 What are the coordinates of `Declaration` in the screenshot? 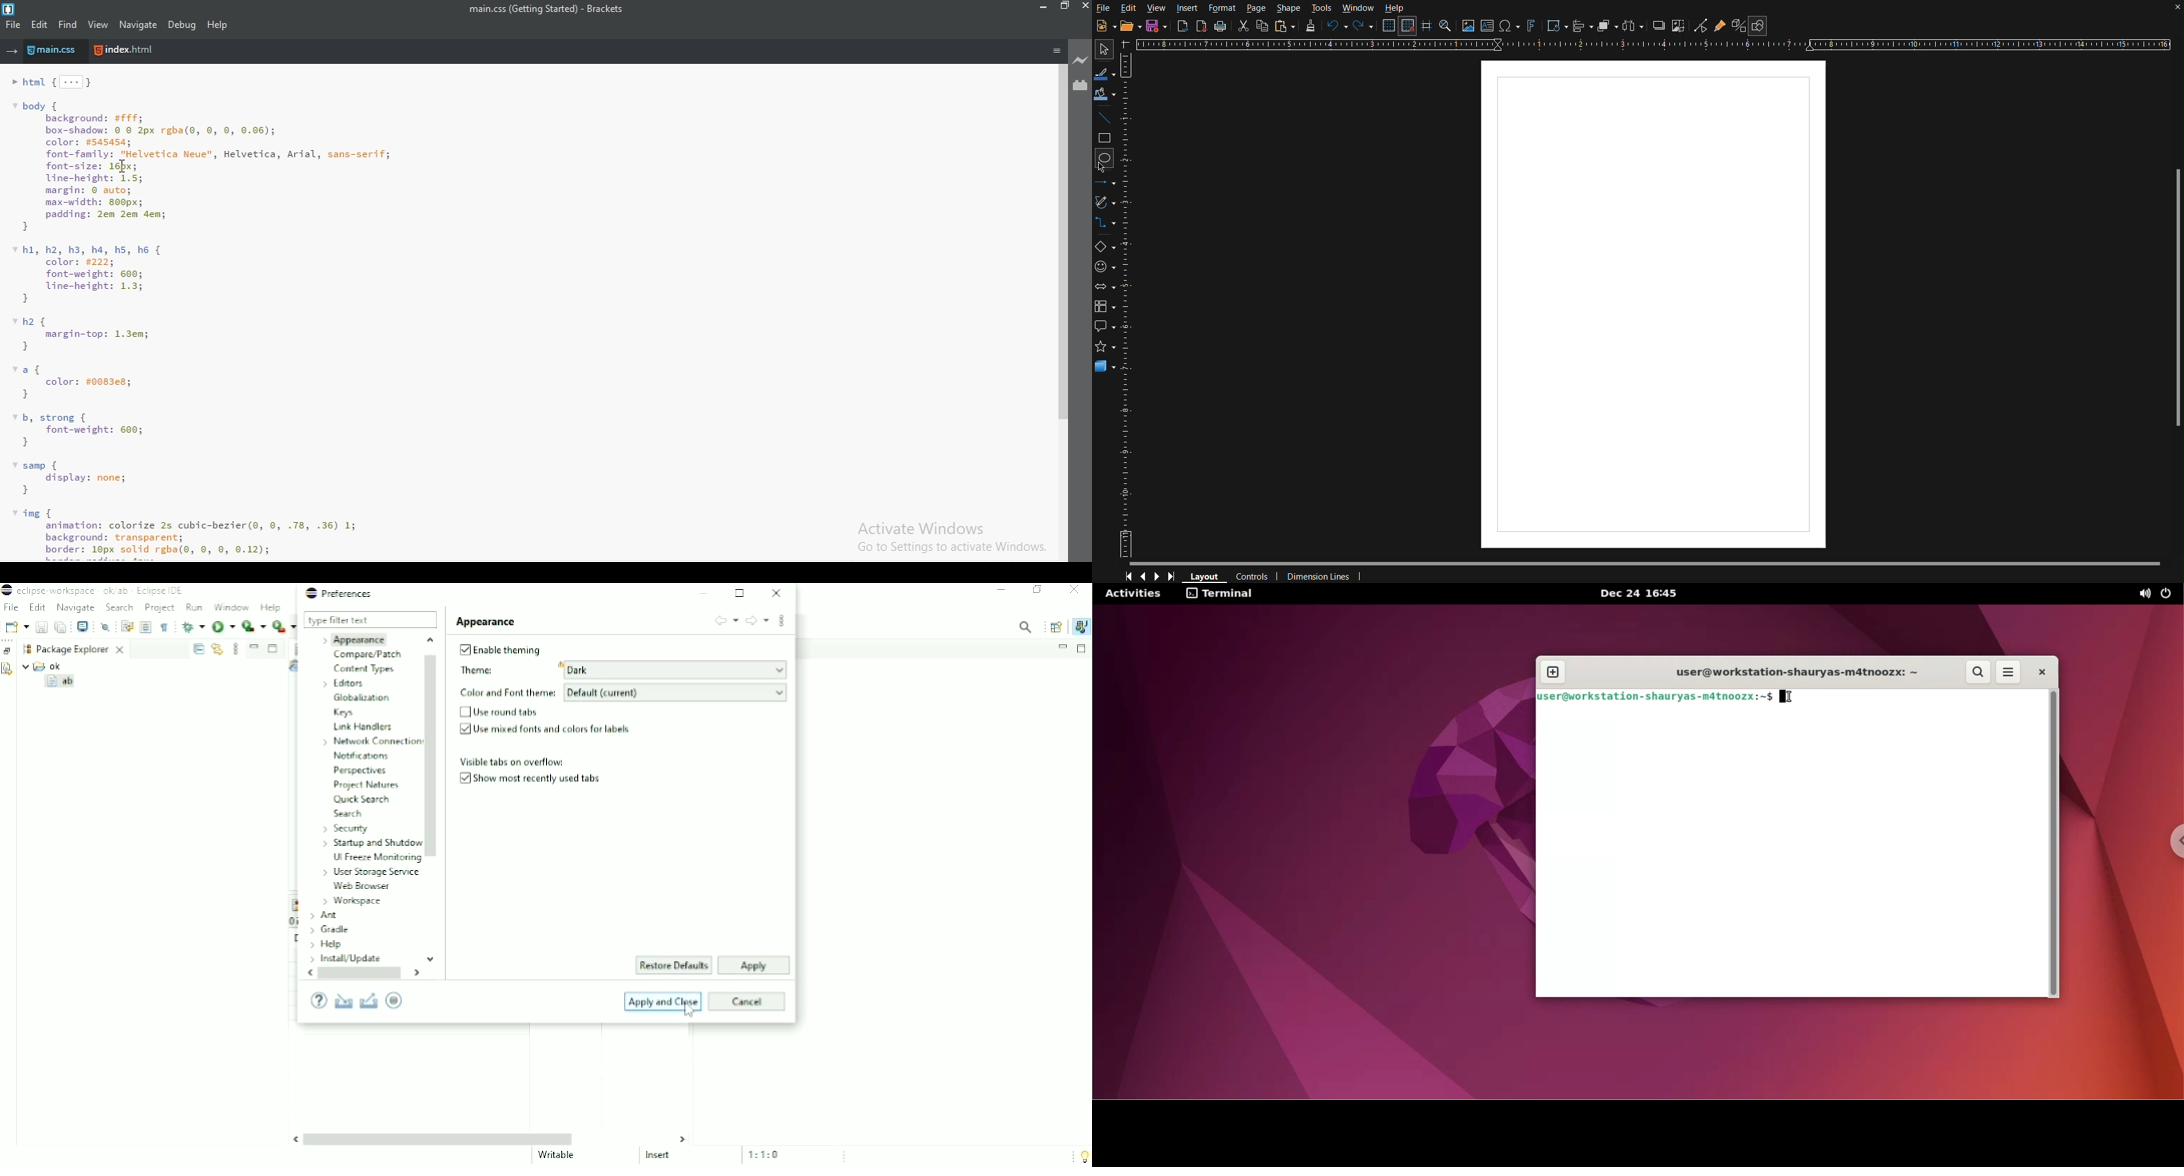 It's located at (8, 671).